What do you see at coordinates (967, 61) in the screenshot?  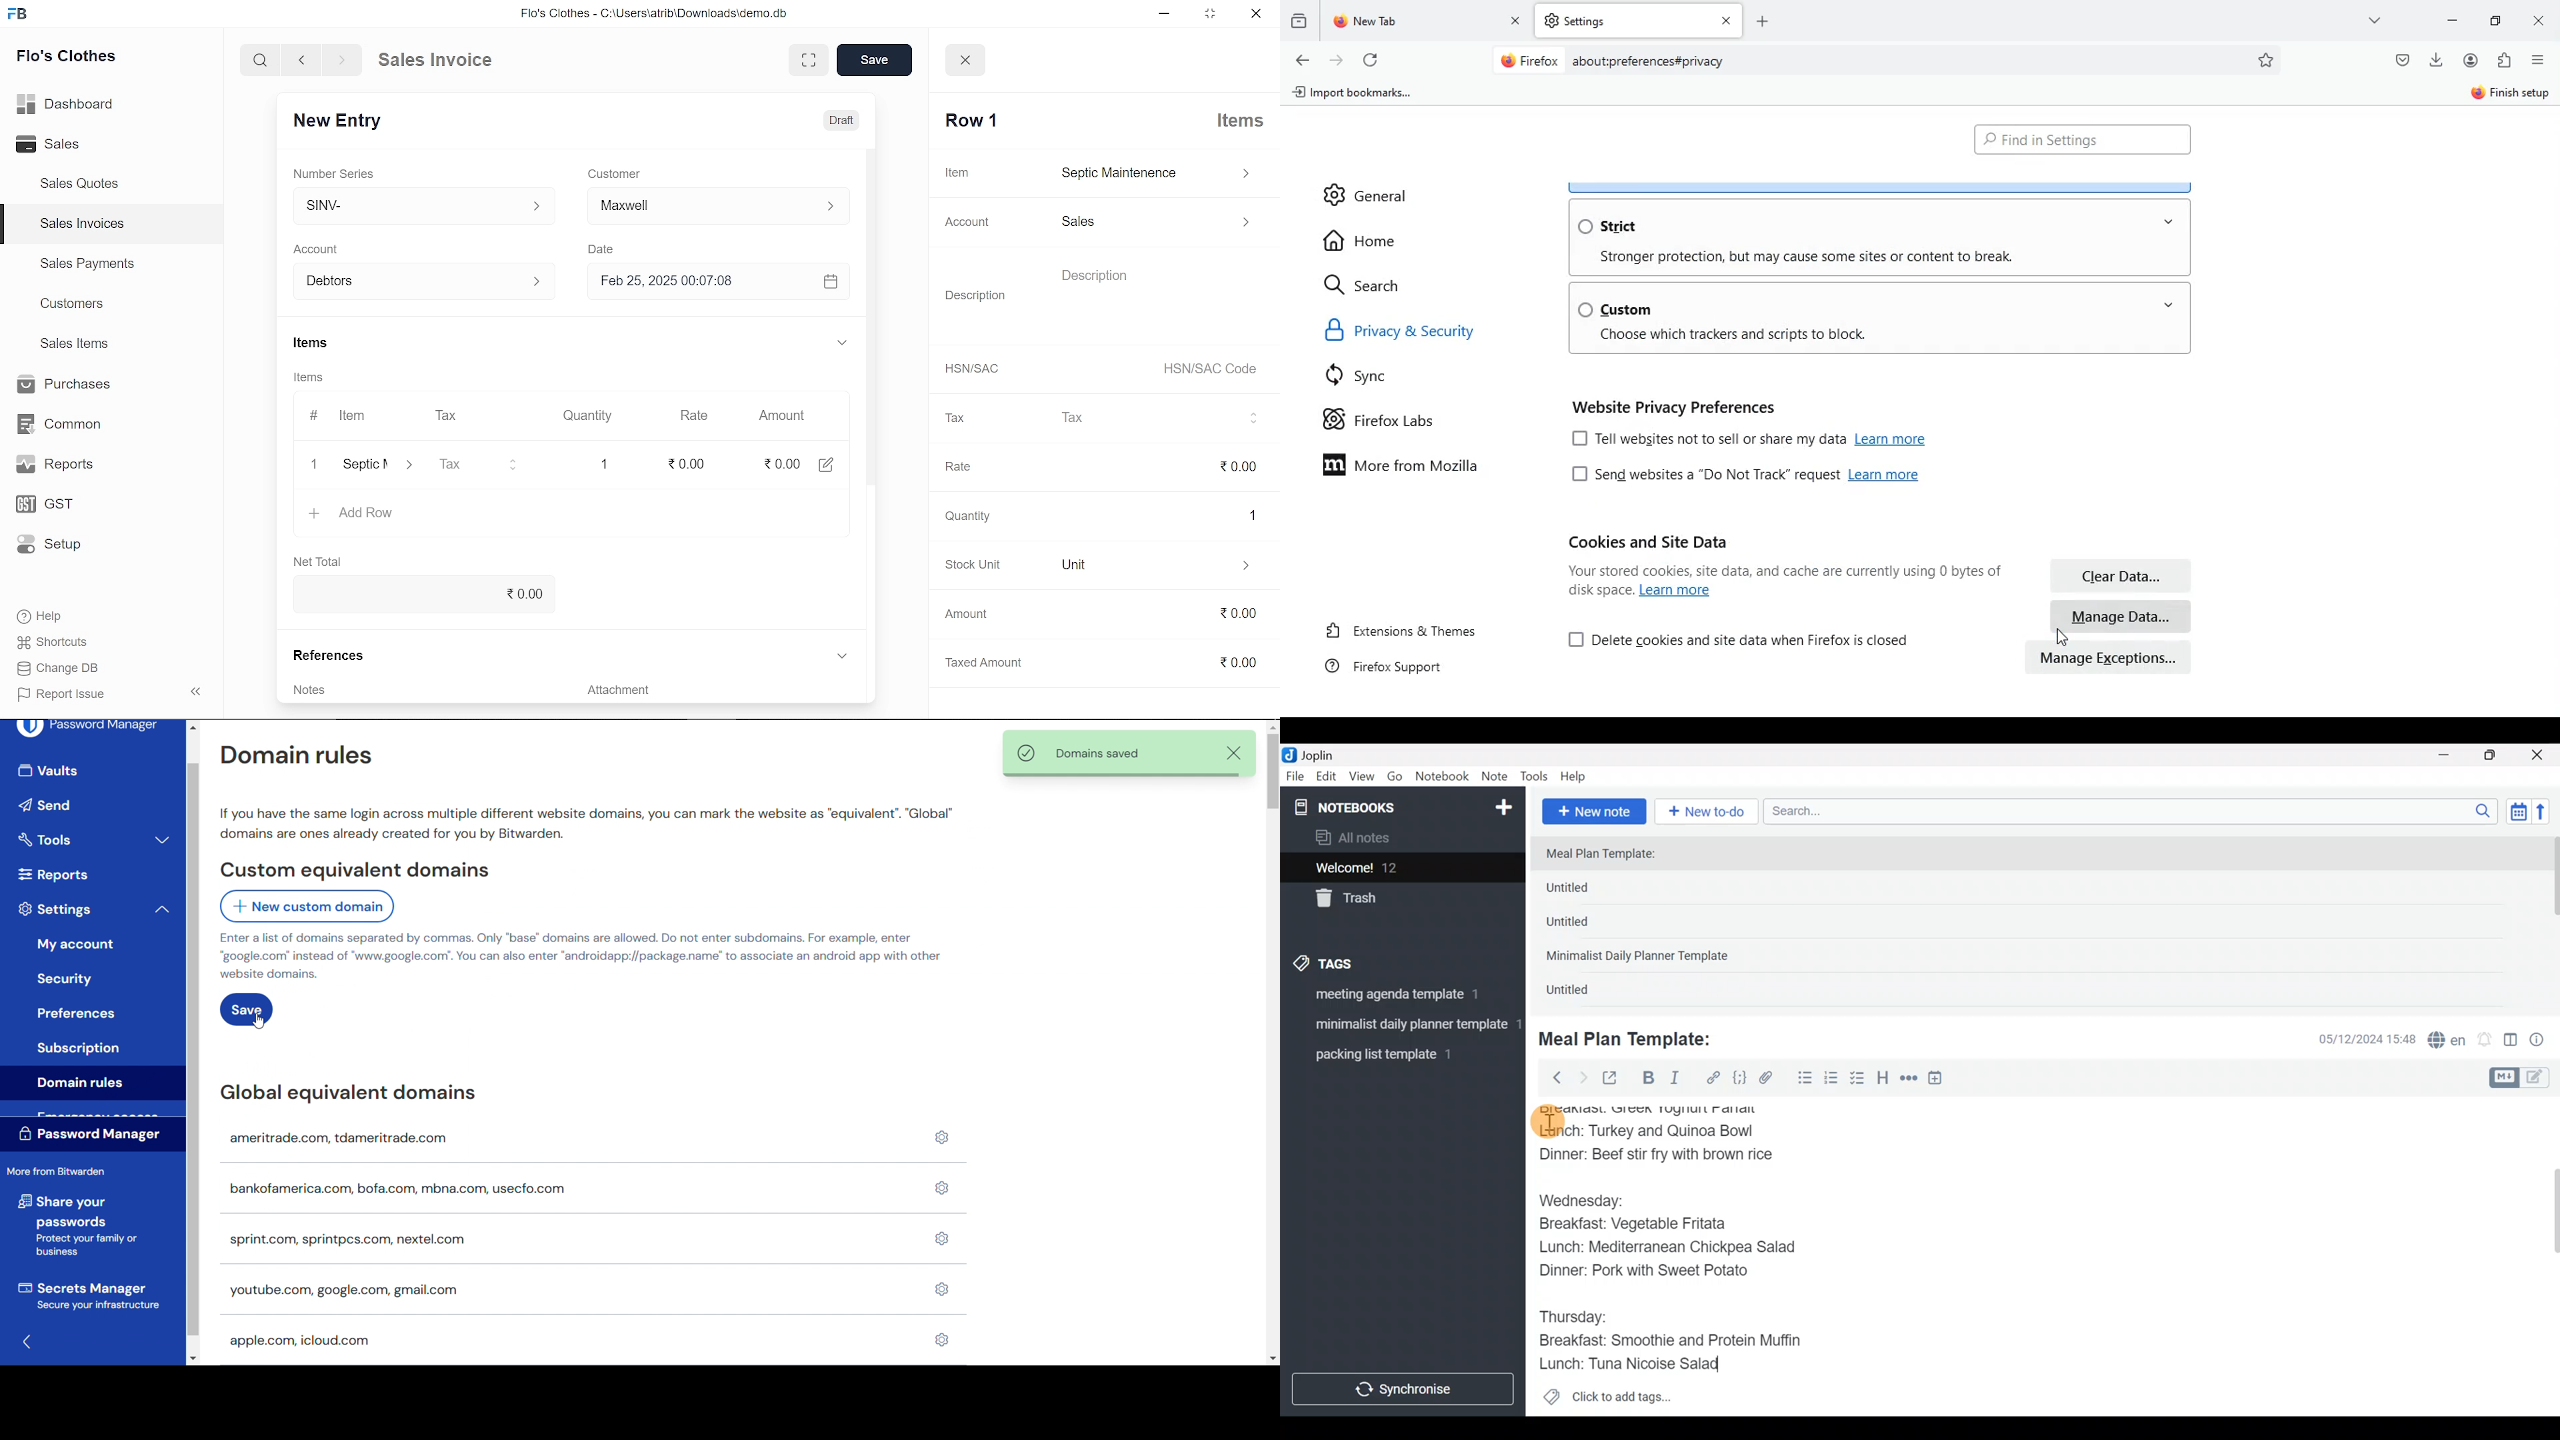 I see `close` at bounding box center [967, 61].